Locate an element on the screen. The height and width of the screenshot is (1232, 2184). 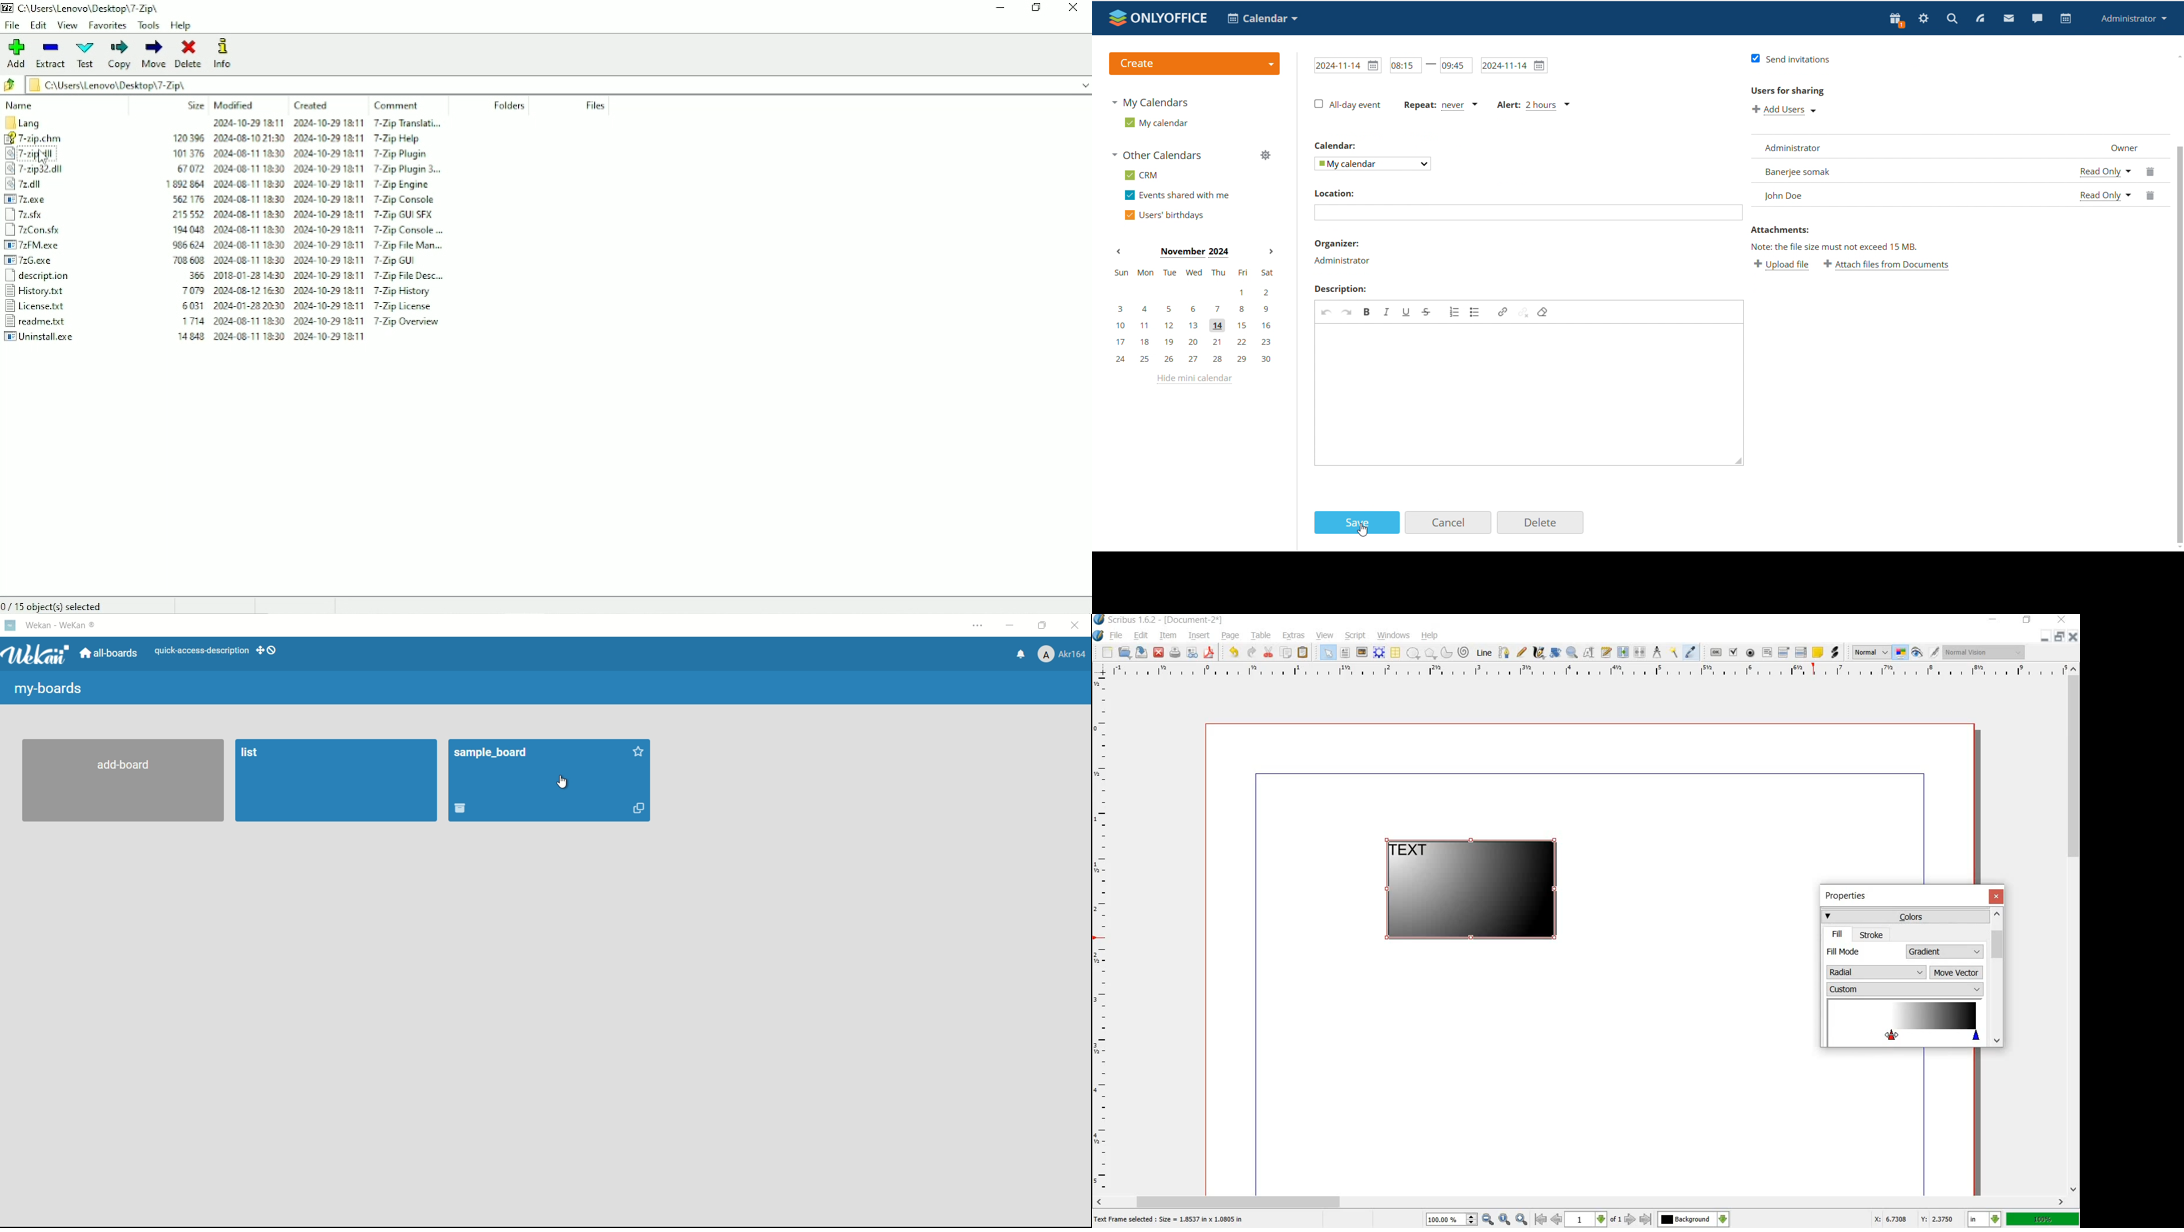
Add description is located at coordinates (1530, 395).